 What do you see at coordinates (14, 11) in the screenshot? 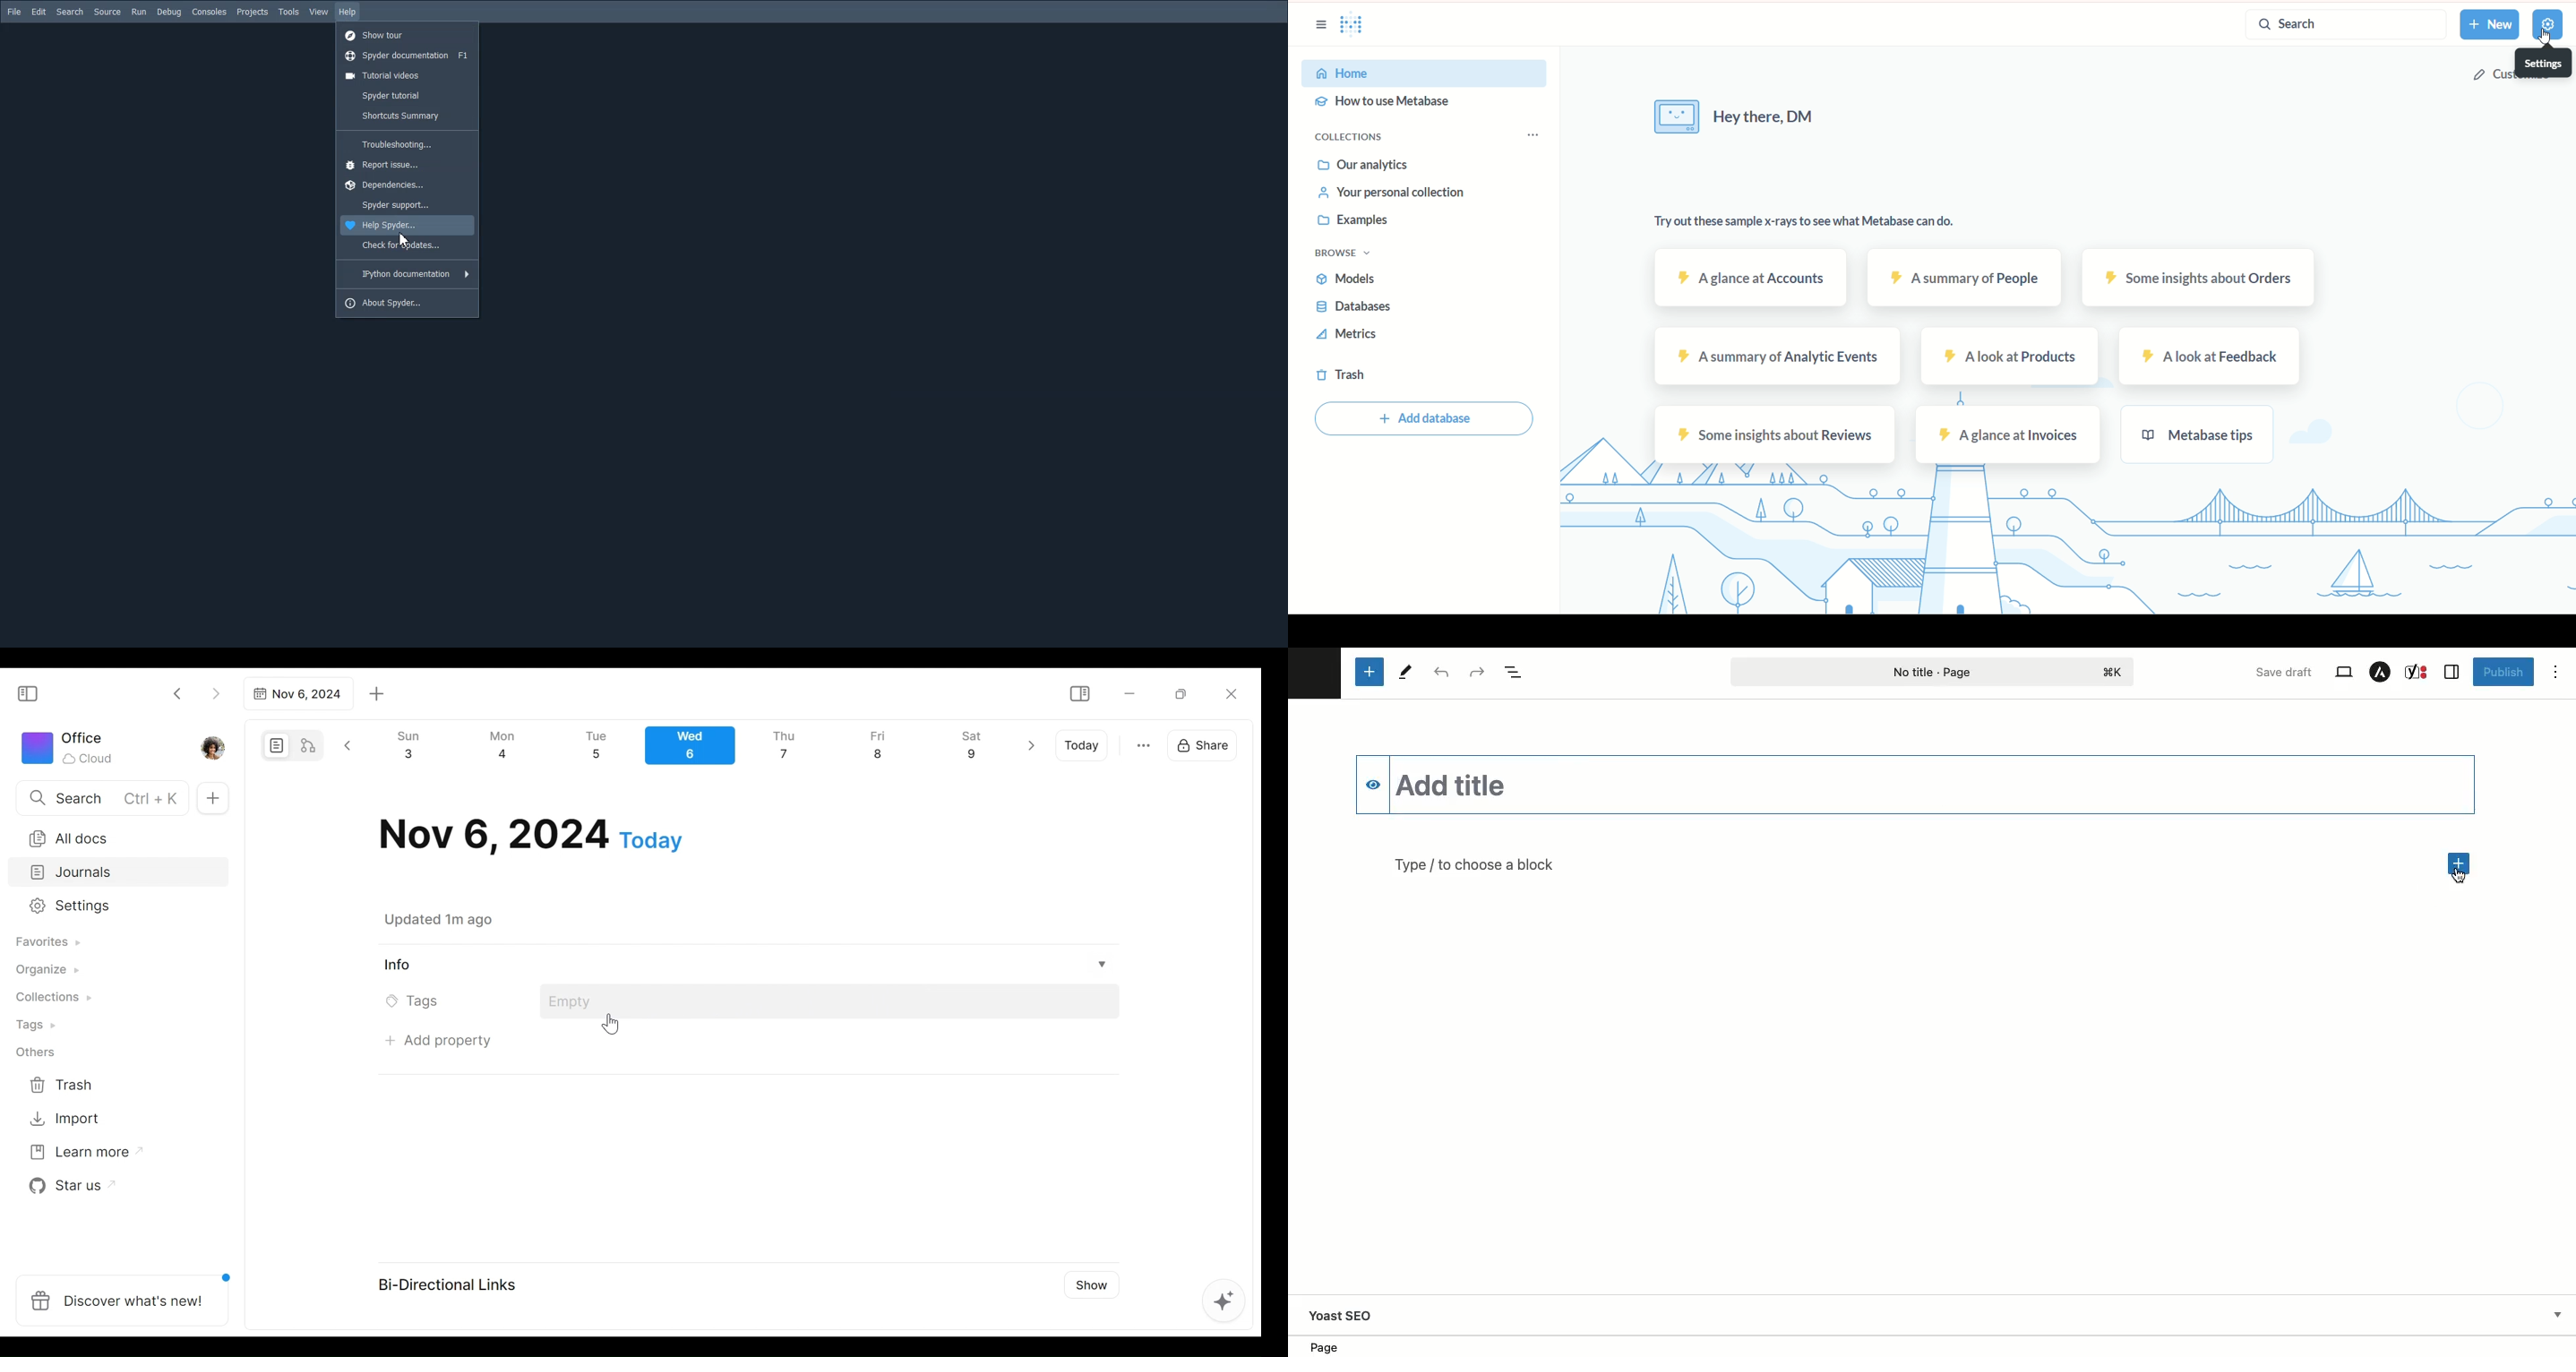
I see `File` at bounding box center [14, 11].